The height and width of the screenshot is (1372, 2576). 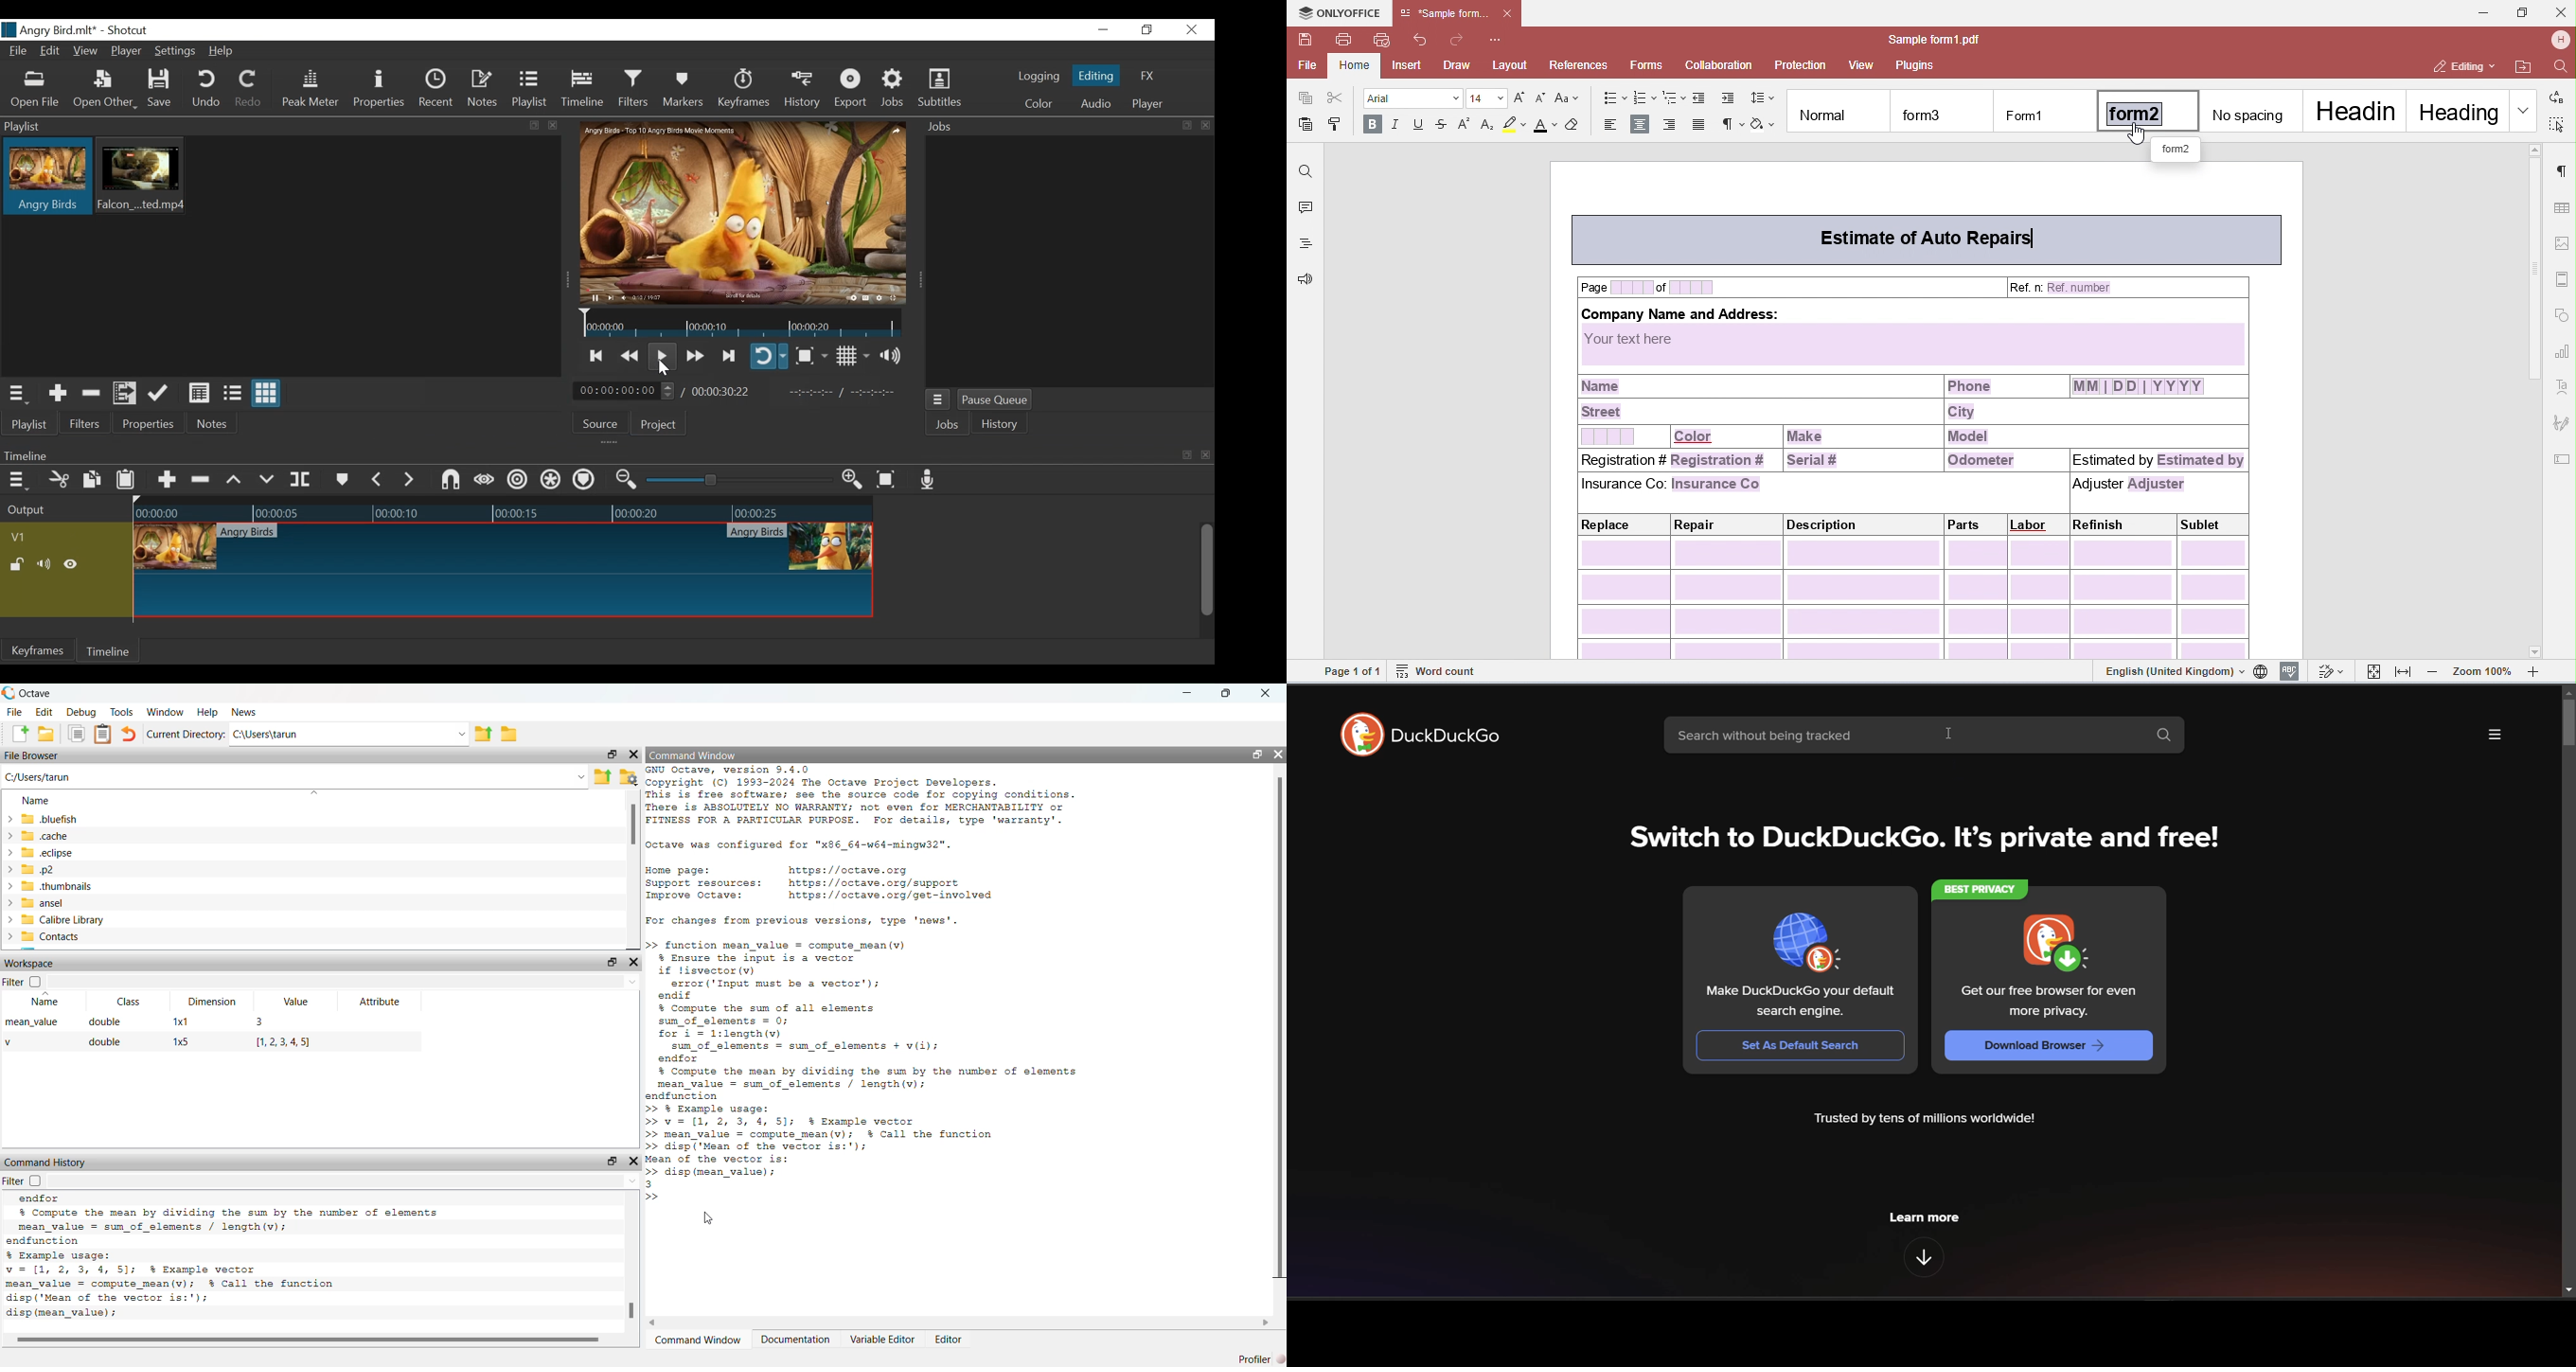 What do you see at coordinates (46, 712) in the screenshot?
I see `edit` at bounding box center [46, 712].